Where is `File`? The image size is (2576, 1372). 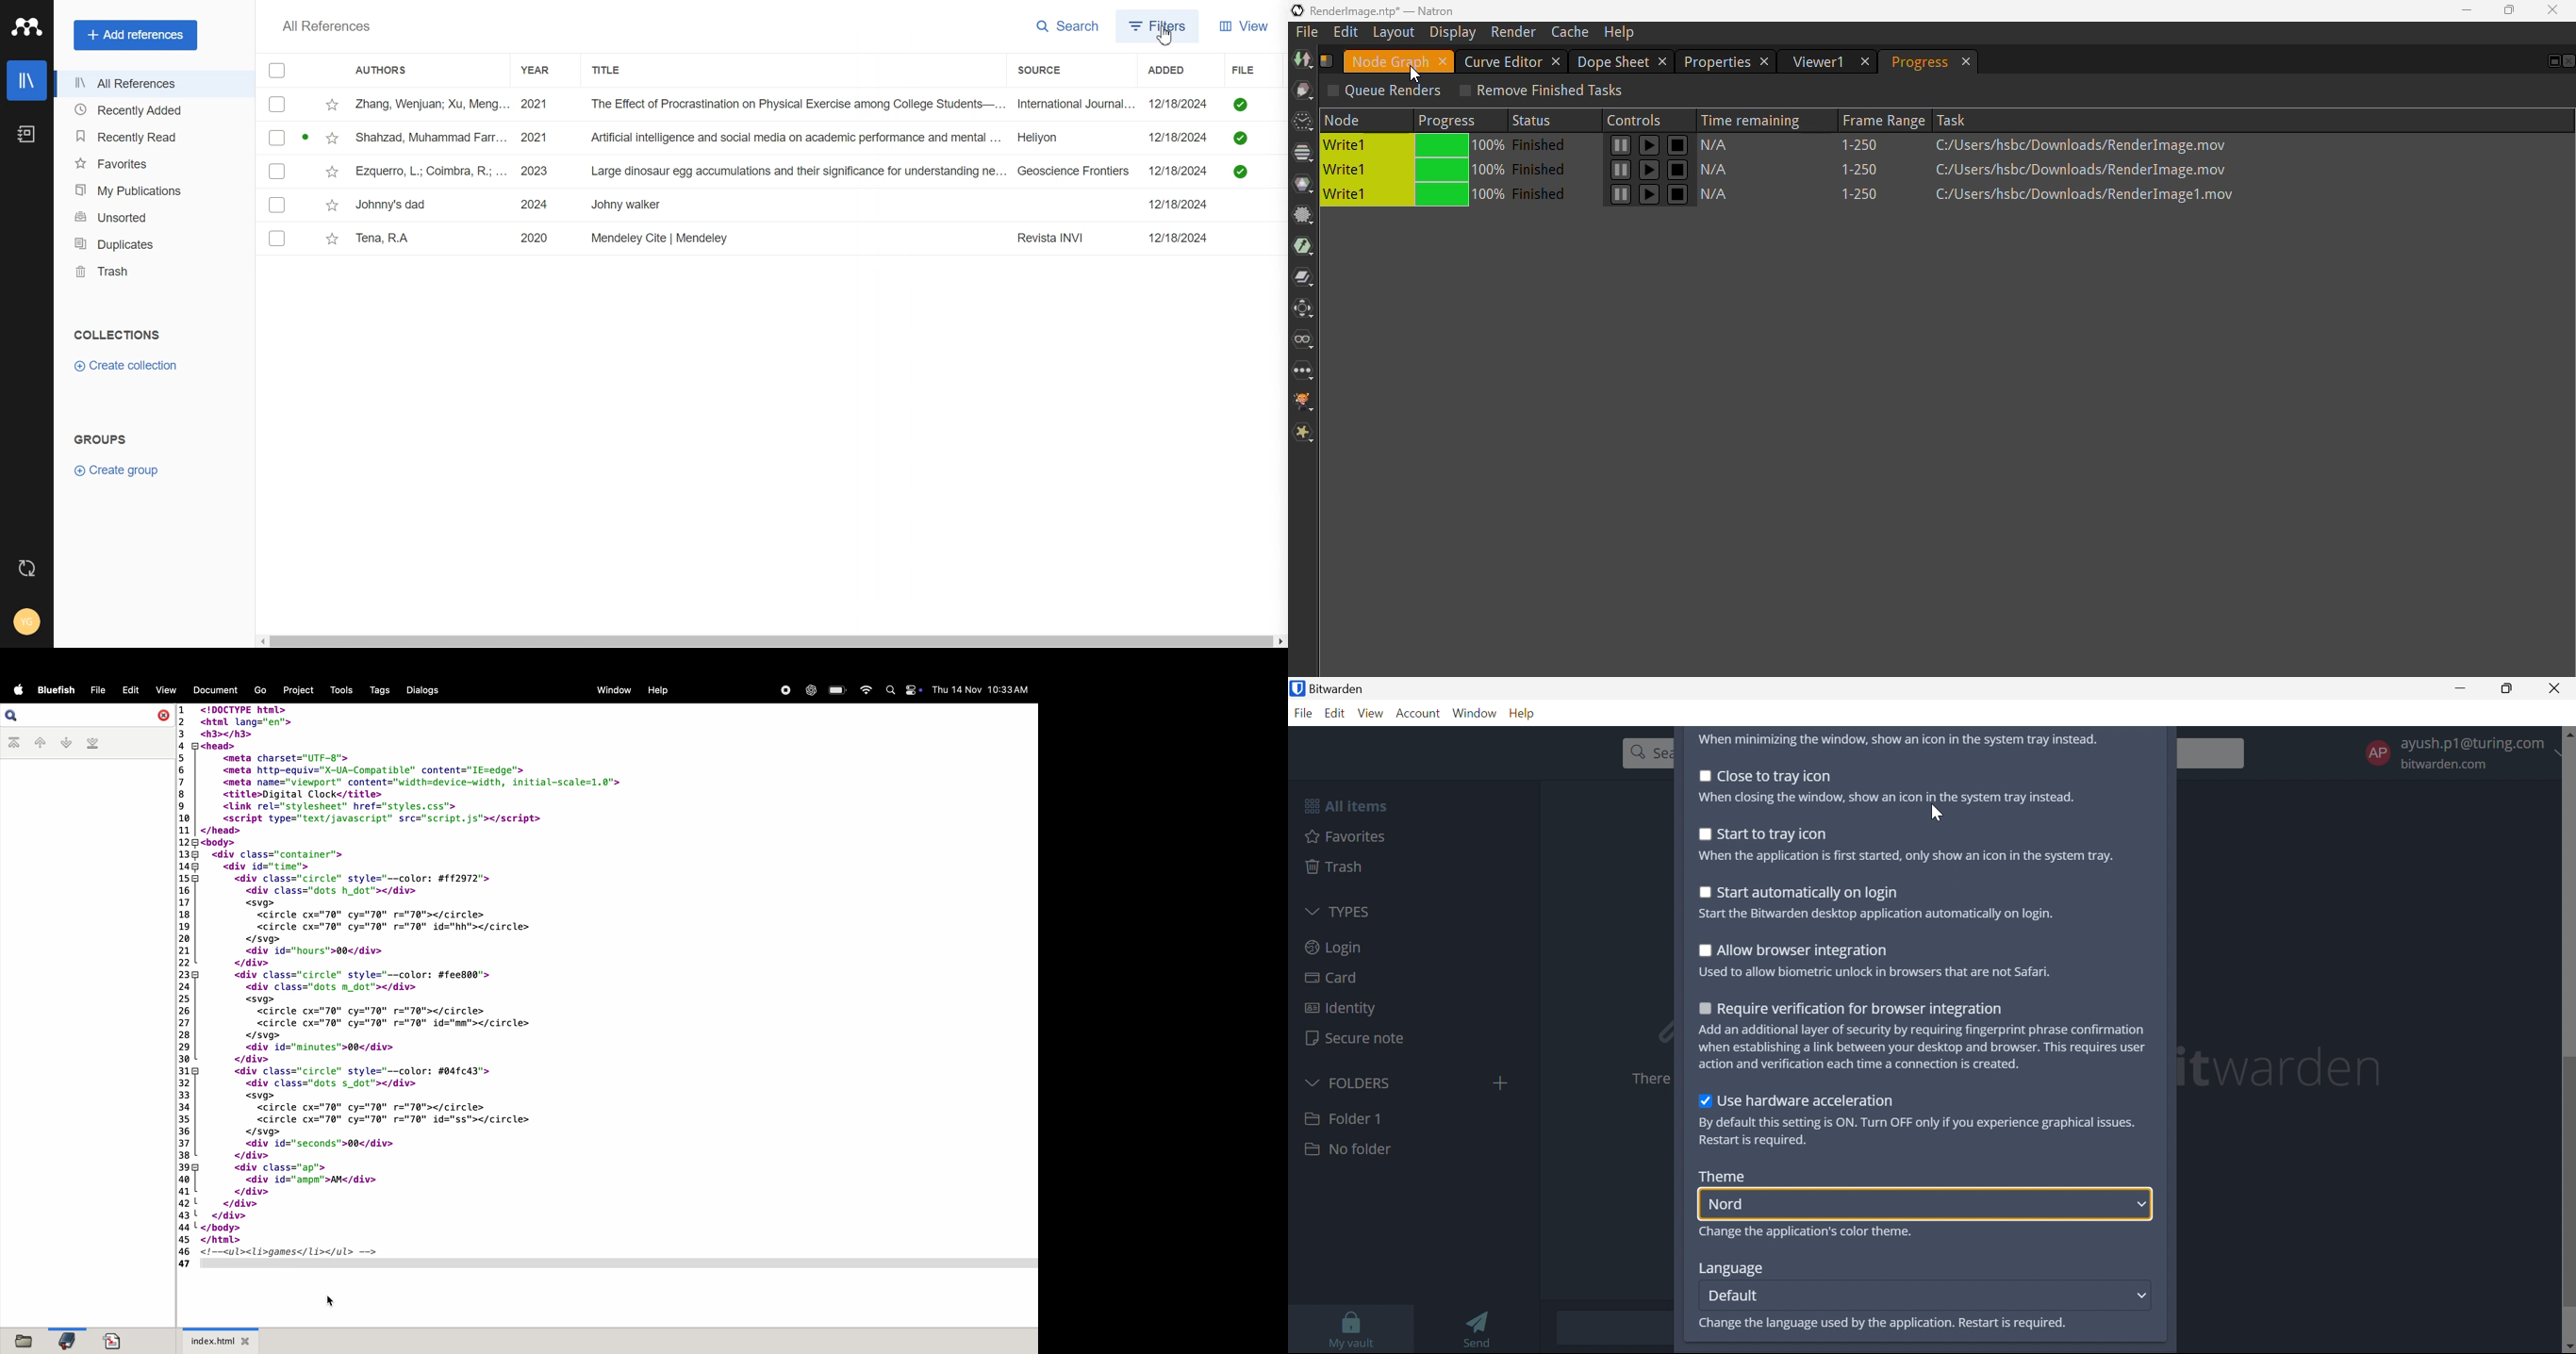 File is located at coordinates (757, 172).